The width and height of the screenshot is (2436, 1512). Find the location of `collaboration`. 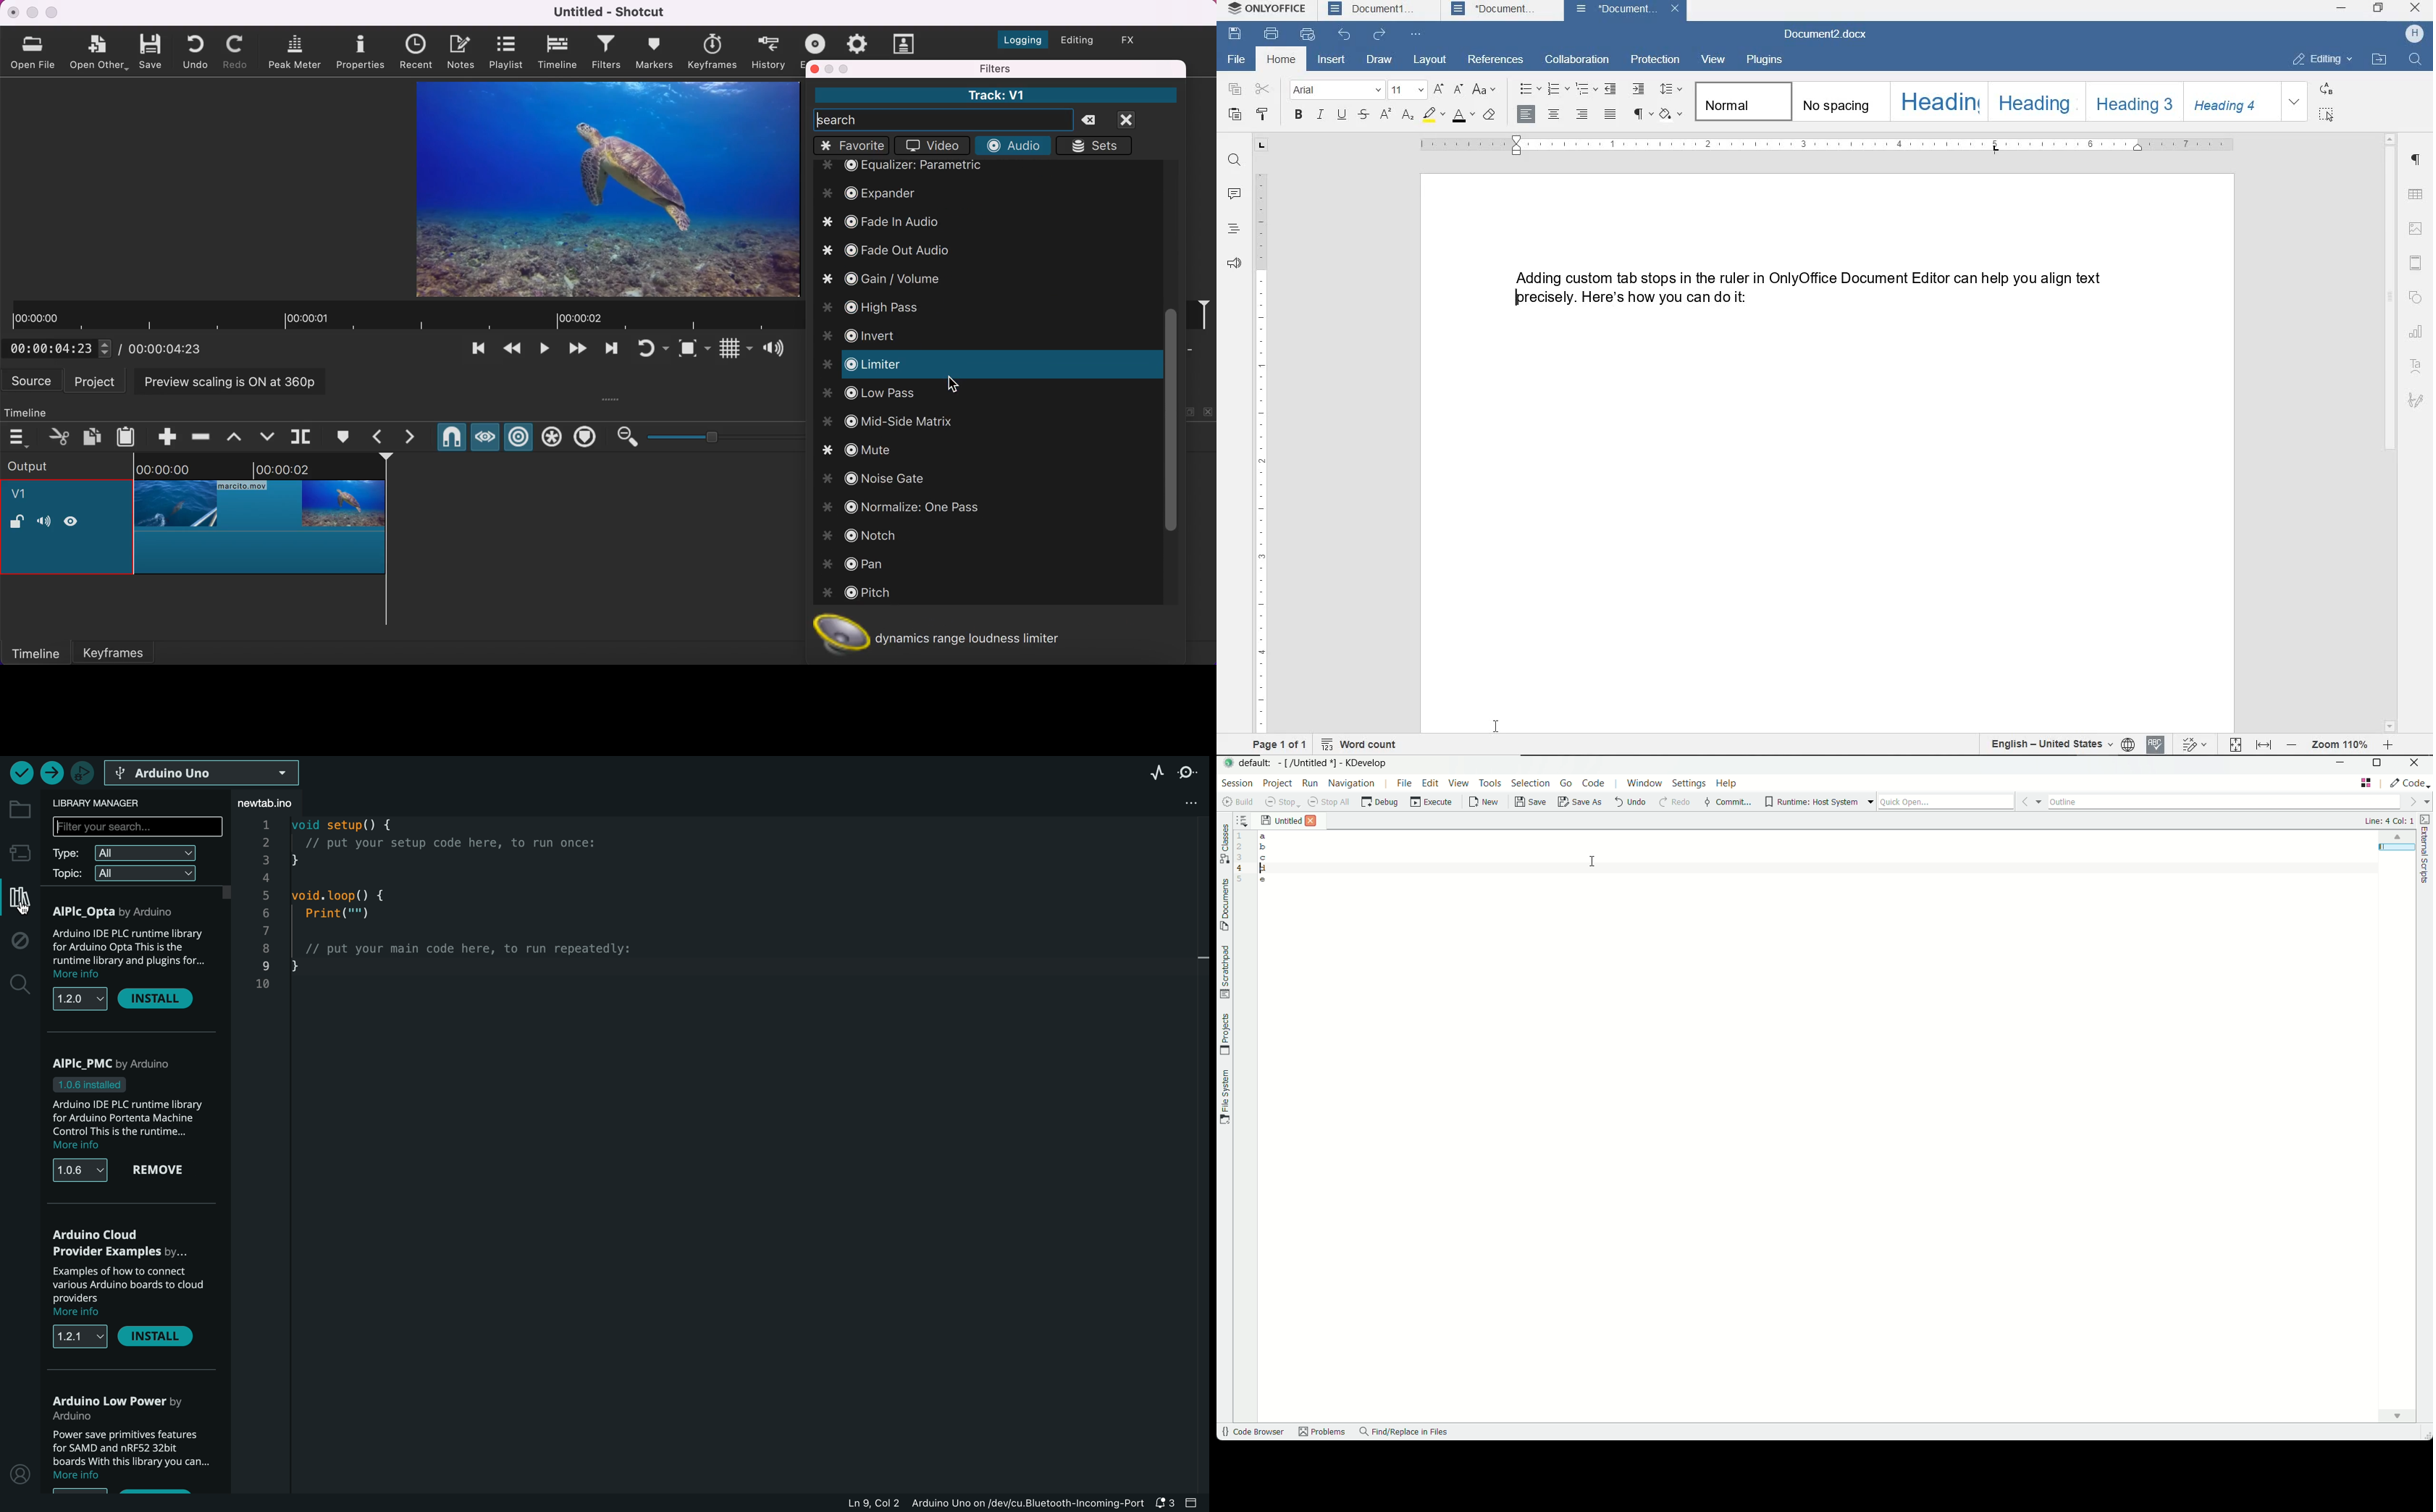

collaboration is located at coordinates (1576, 60).